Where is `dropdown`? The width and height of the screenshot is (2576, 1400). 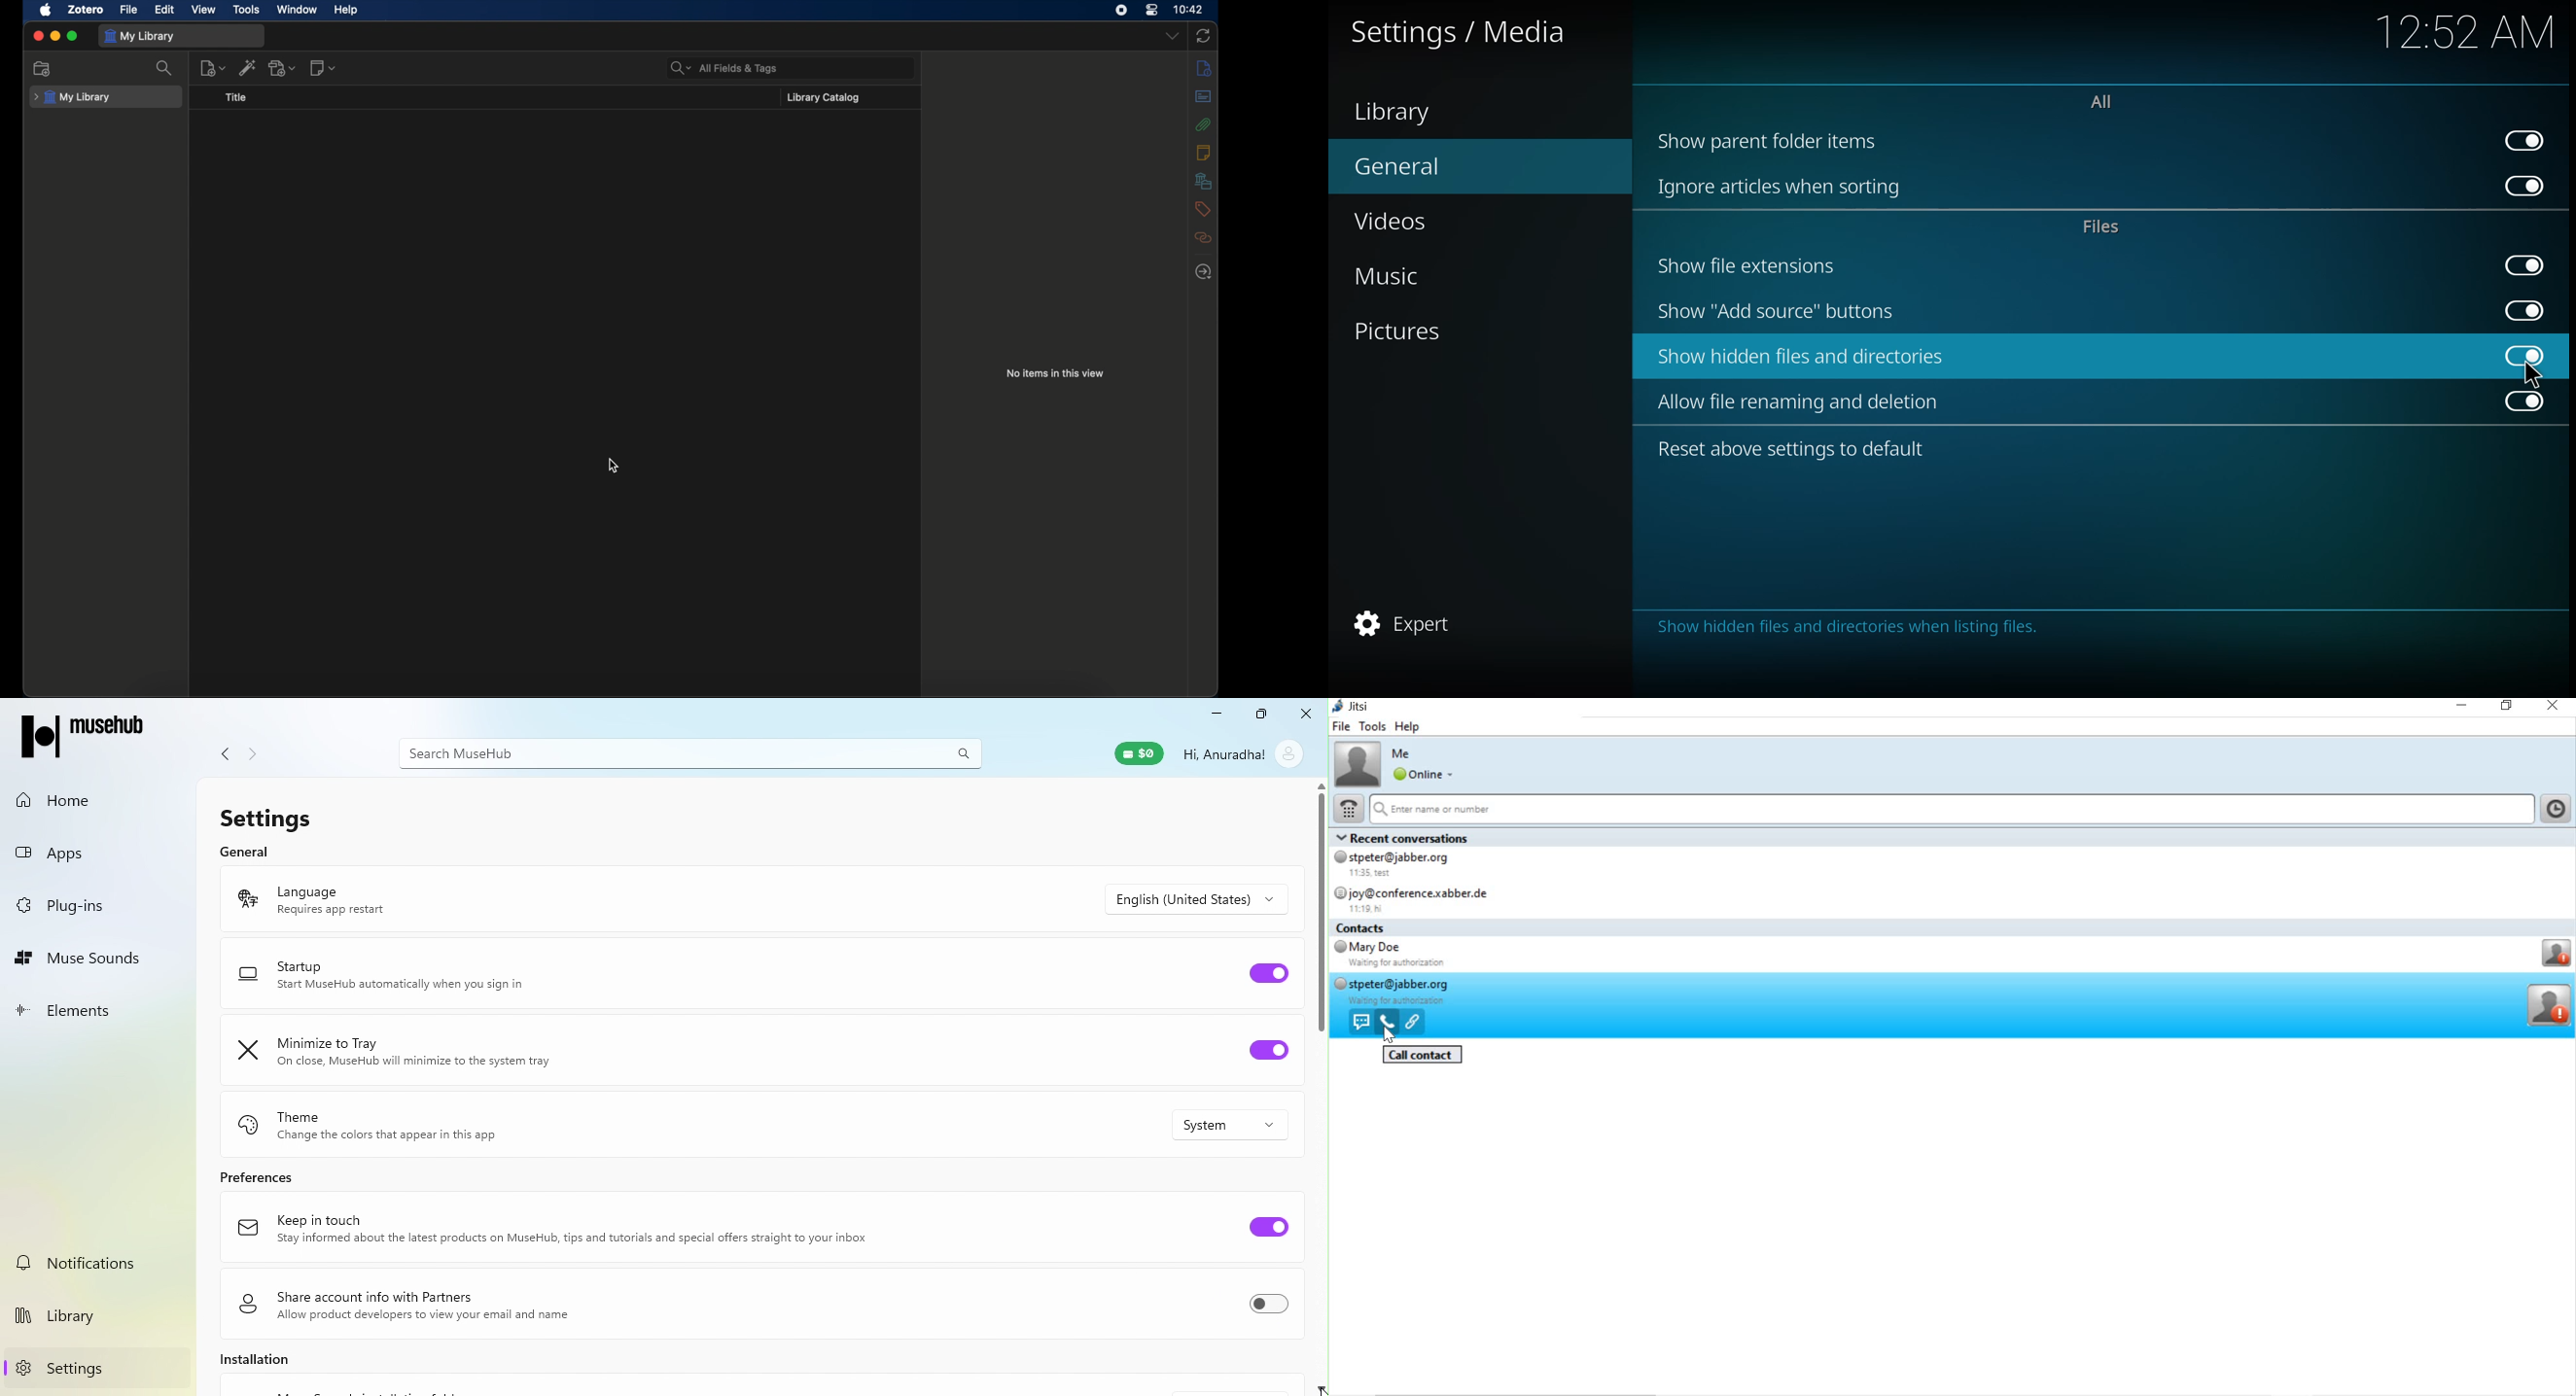 dropdown is located at coordinates (1172, 36).